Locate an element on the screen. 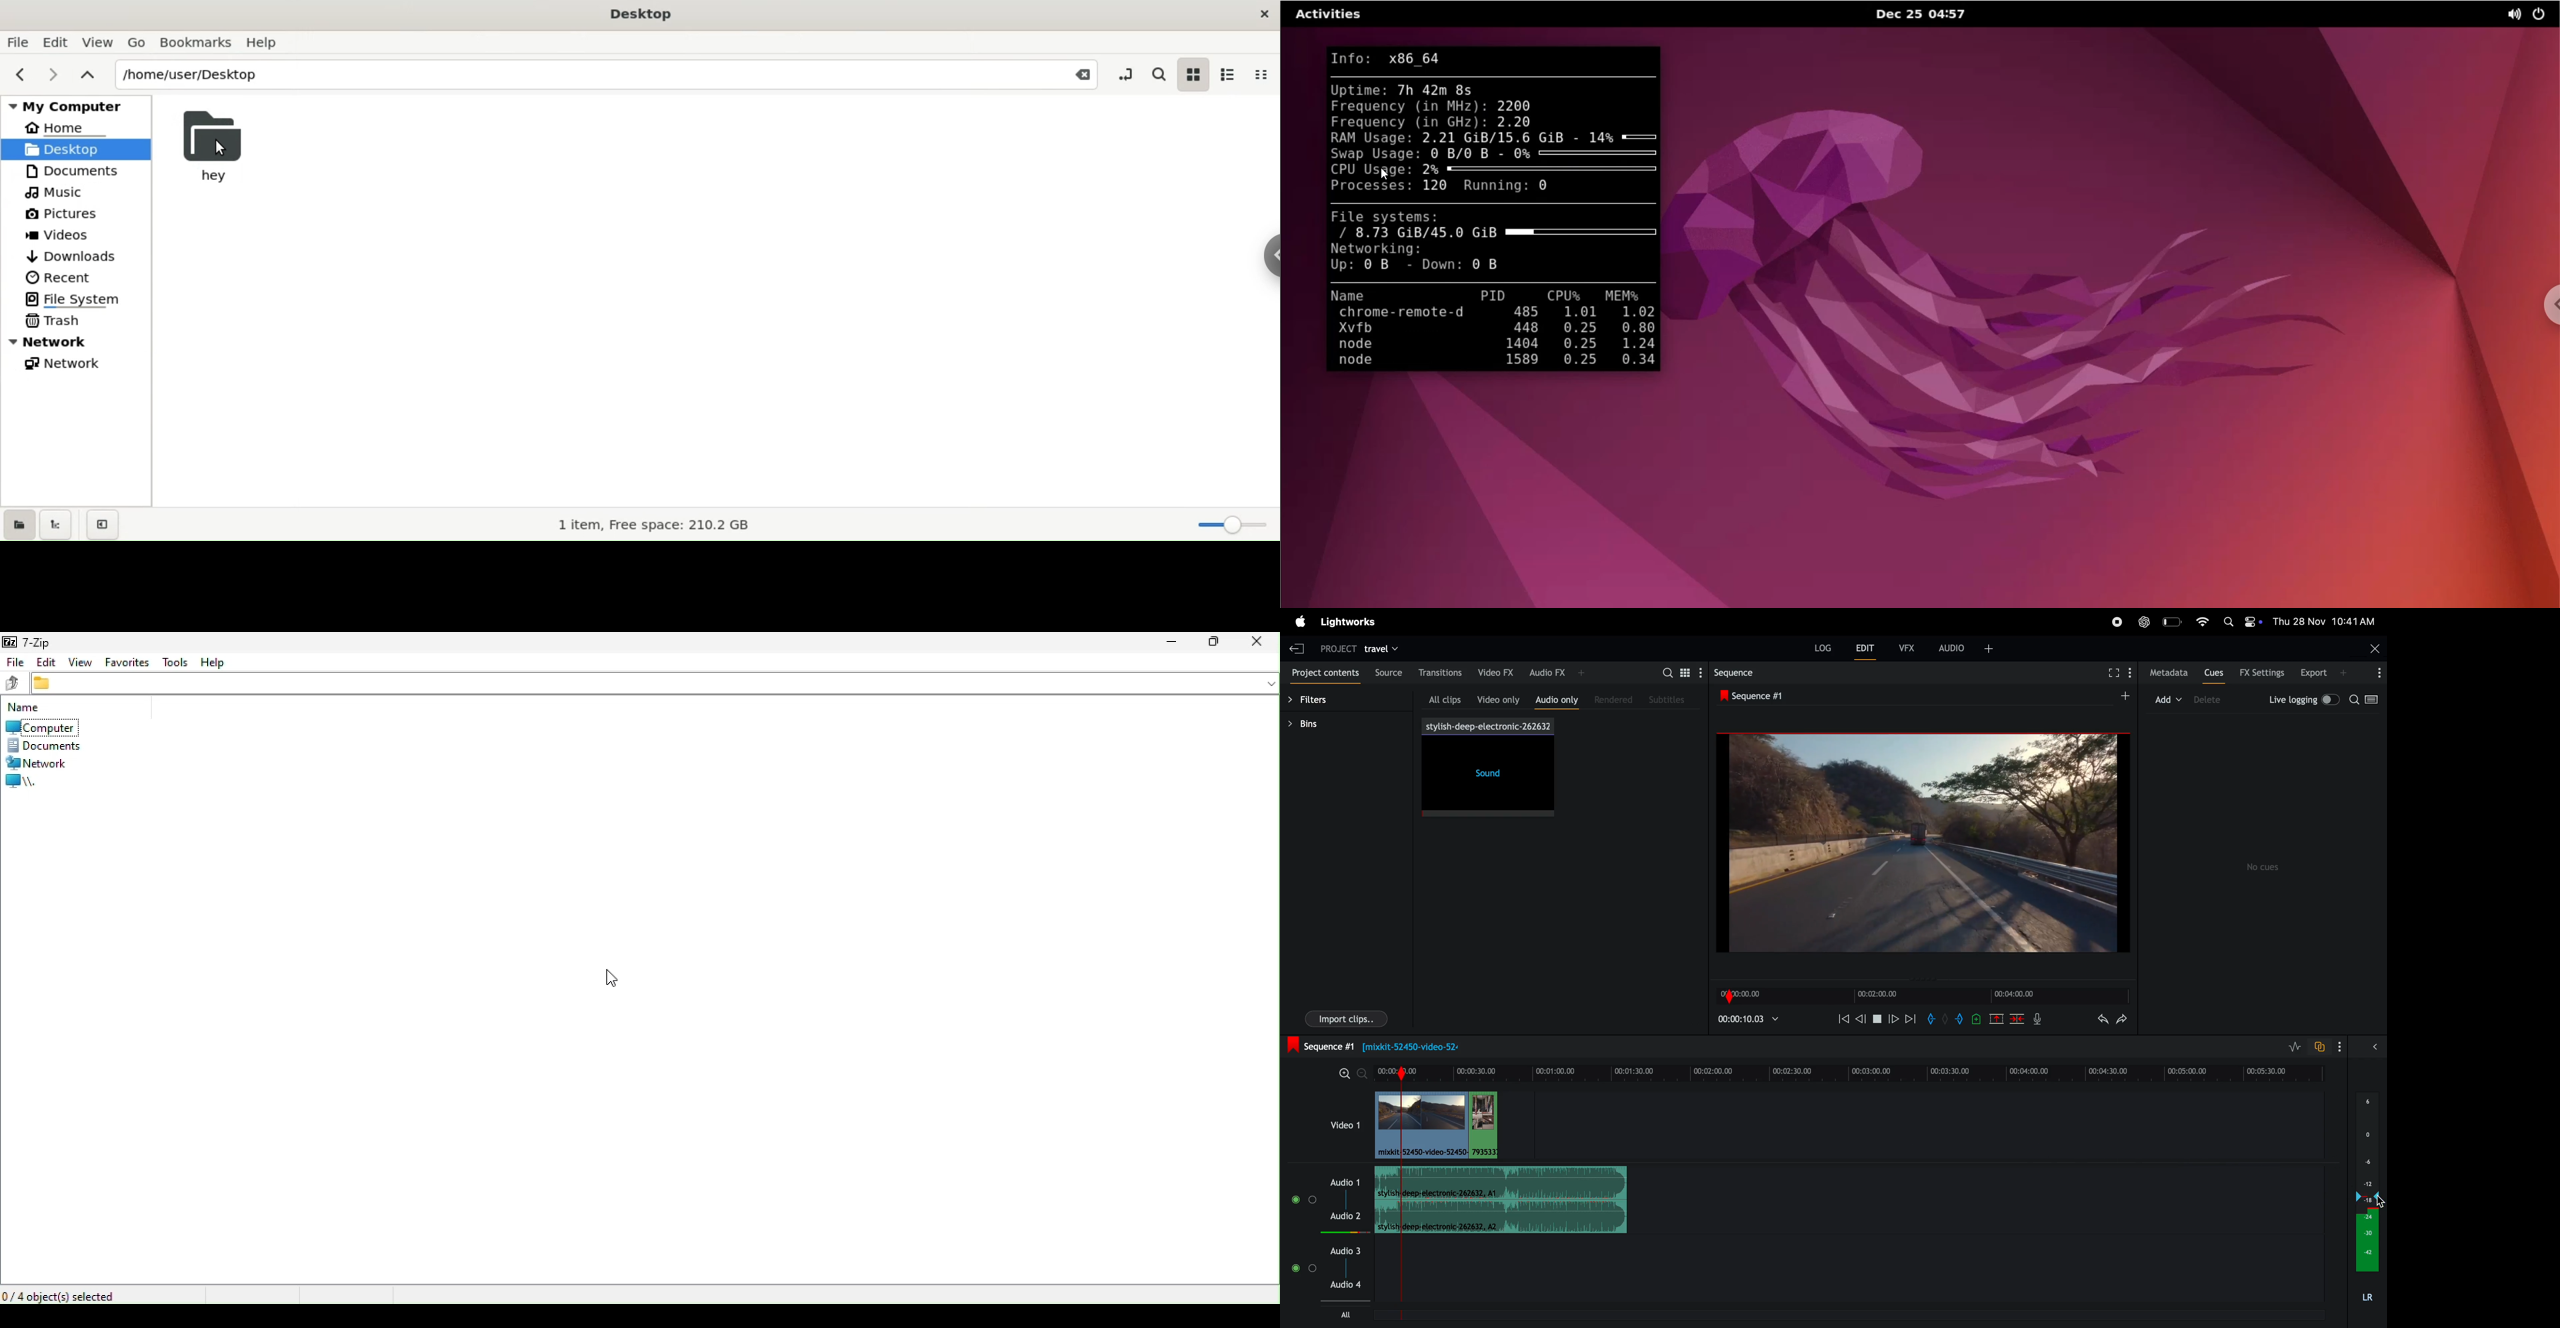 This screenshot has height=1344, width=2576. zoom is located at coordinates (1229, 524).